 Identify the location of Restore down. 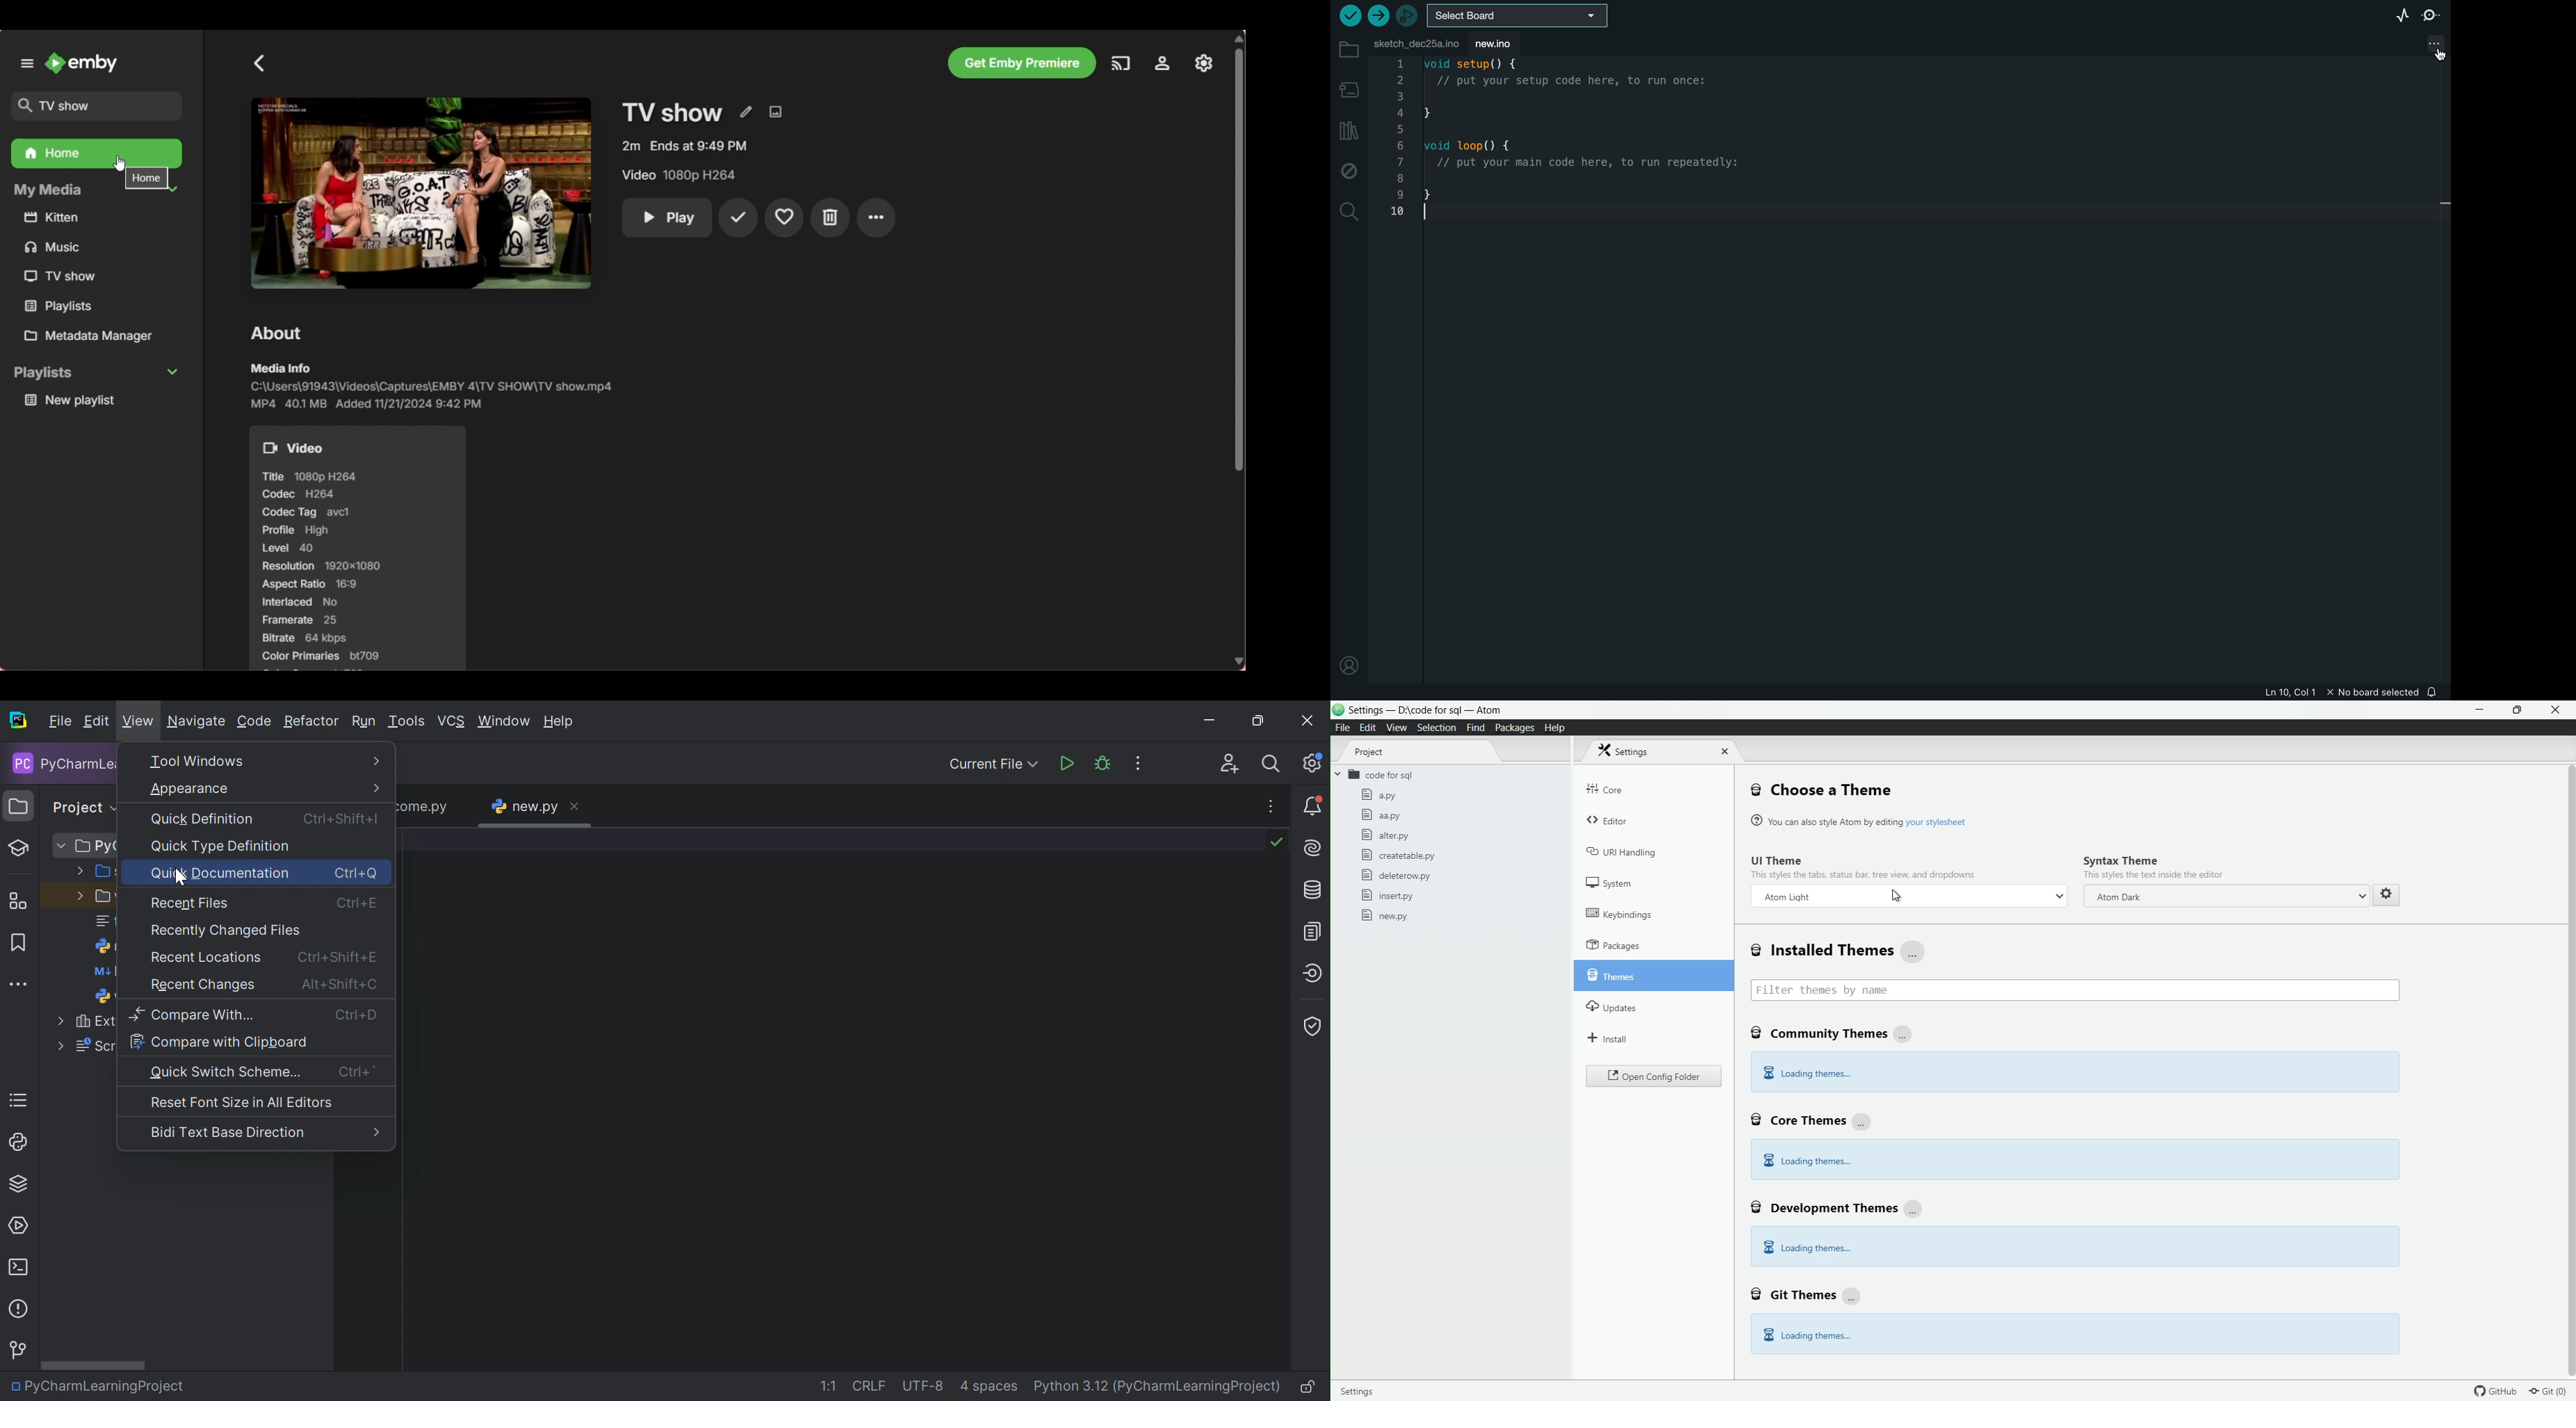
(1263, 722).